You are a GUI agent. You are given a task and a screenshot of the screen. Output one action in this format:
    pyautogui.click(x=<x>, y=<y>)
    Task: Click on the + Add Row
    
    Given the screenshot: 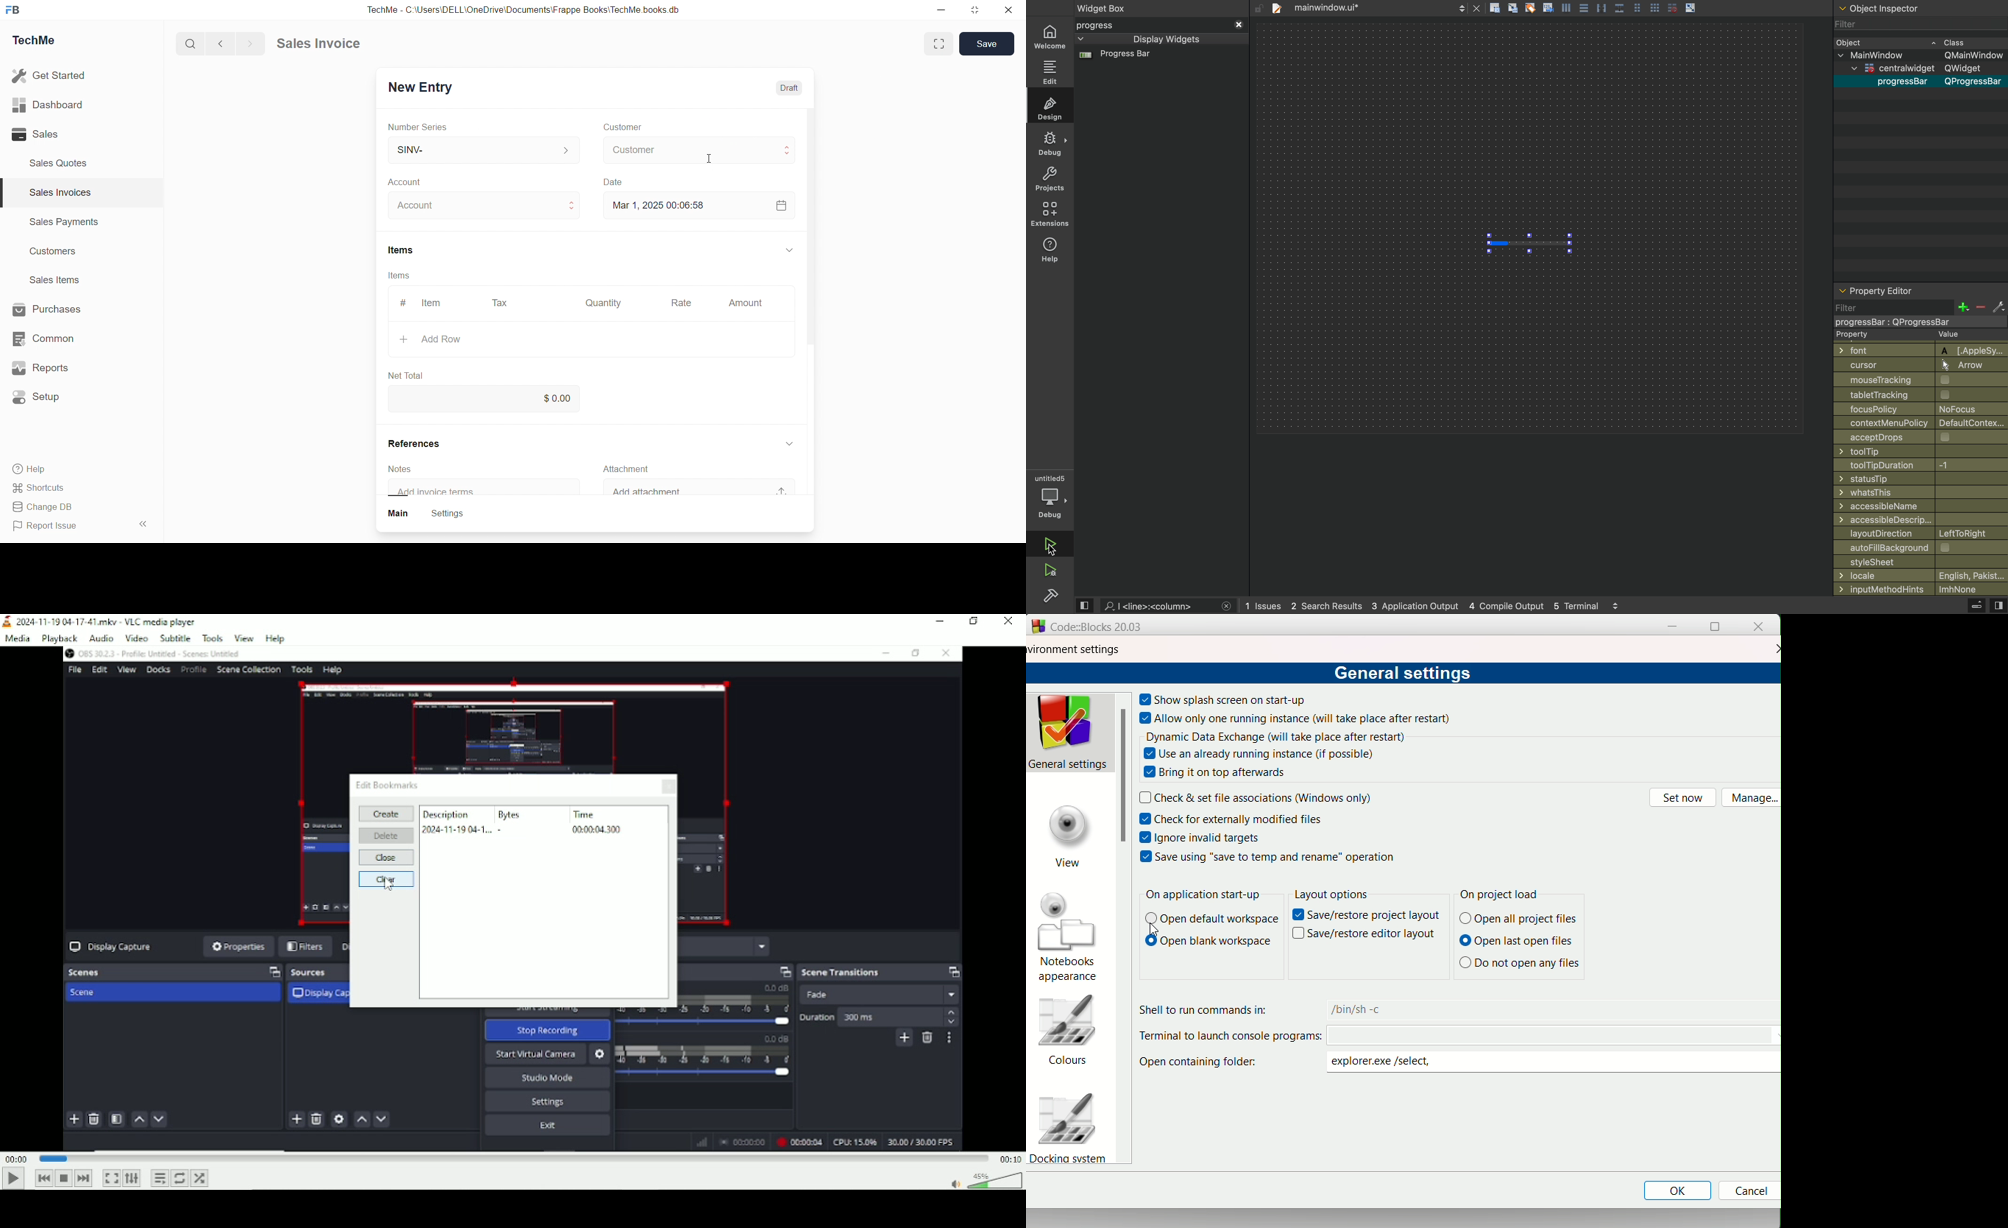 What is the action you would take?
    pyautogui.click(x=445, y=340)
    